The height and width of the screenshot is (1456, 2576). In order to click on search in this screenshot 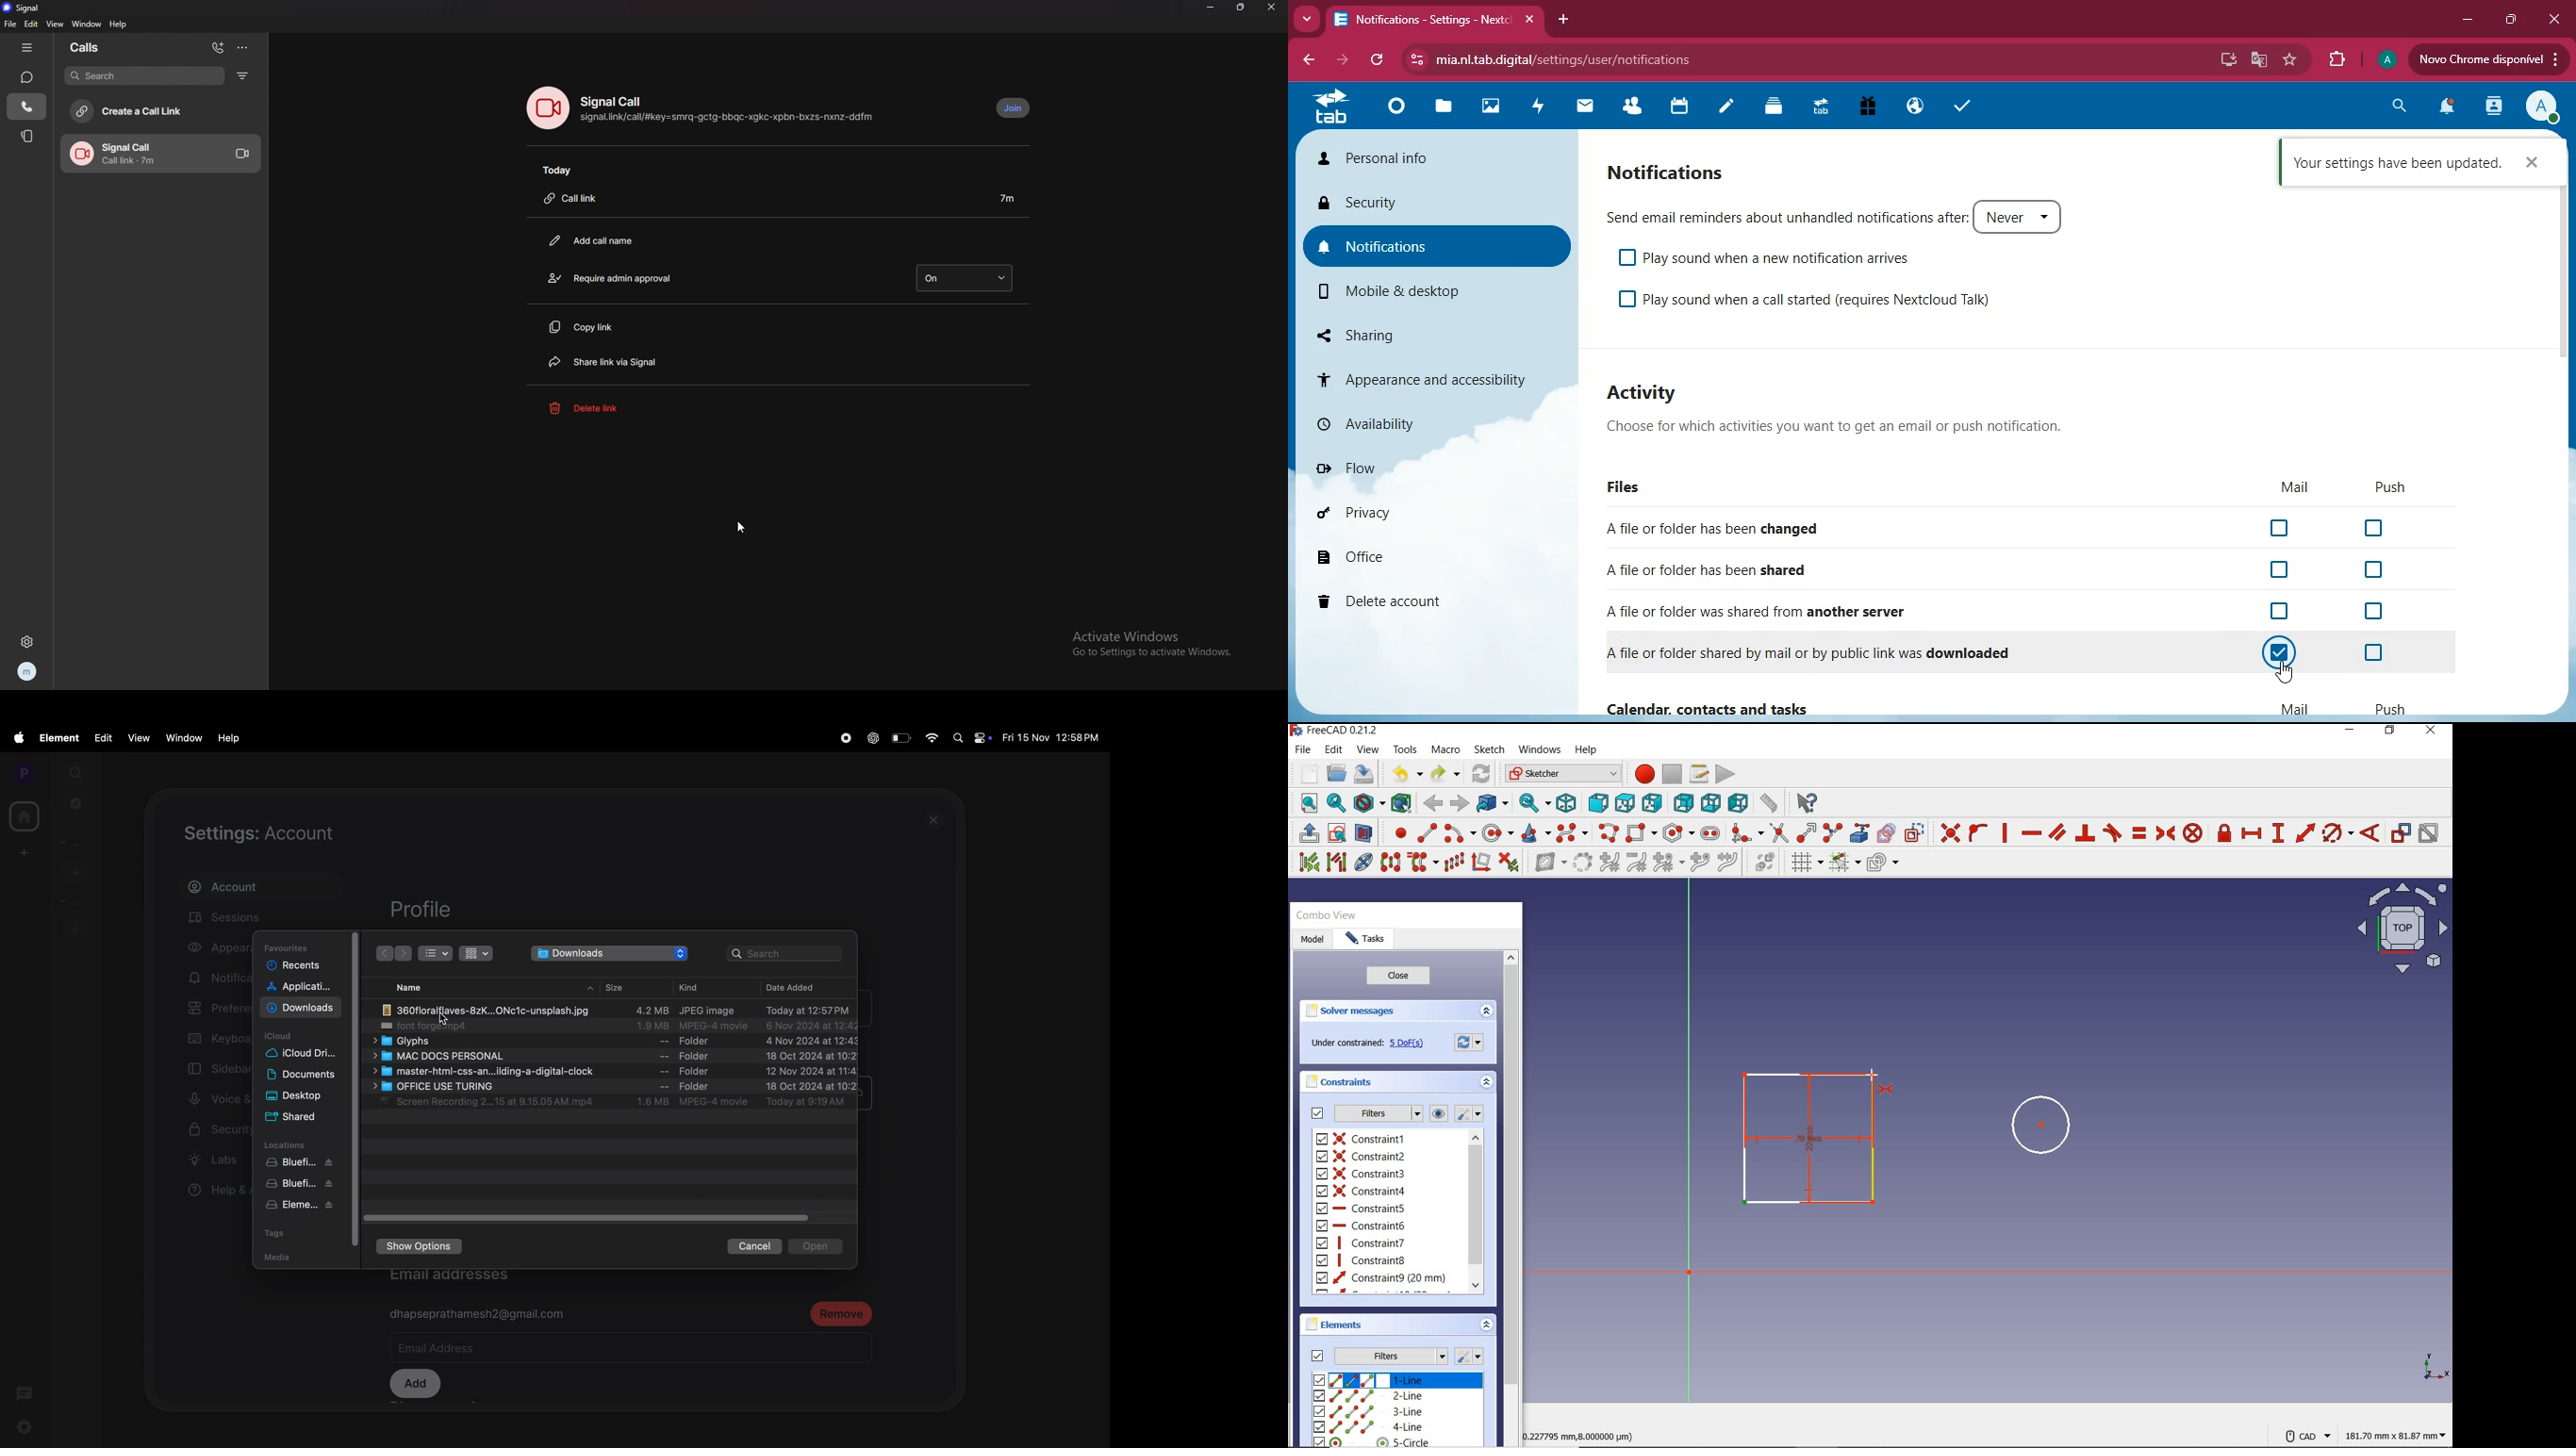, I will do `click(2394, 107)`.